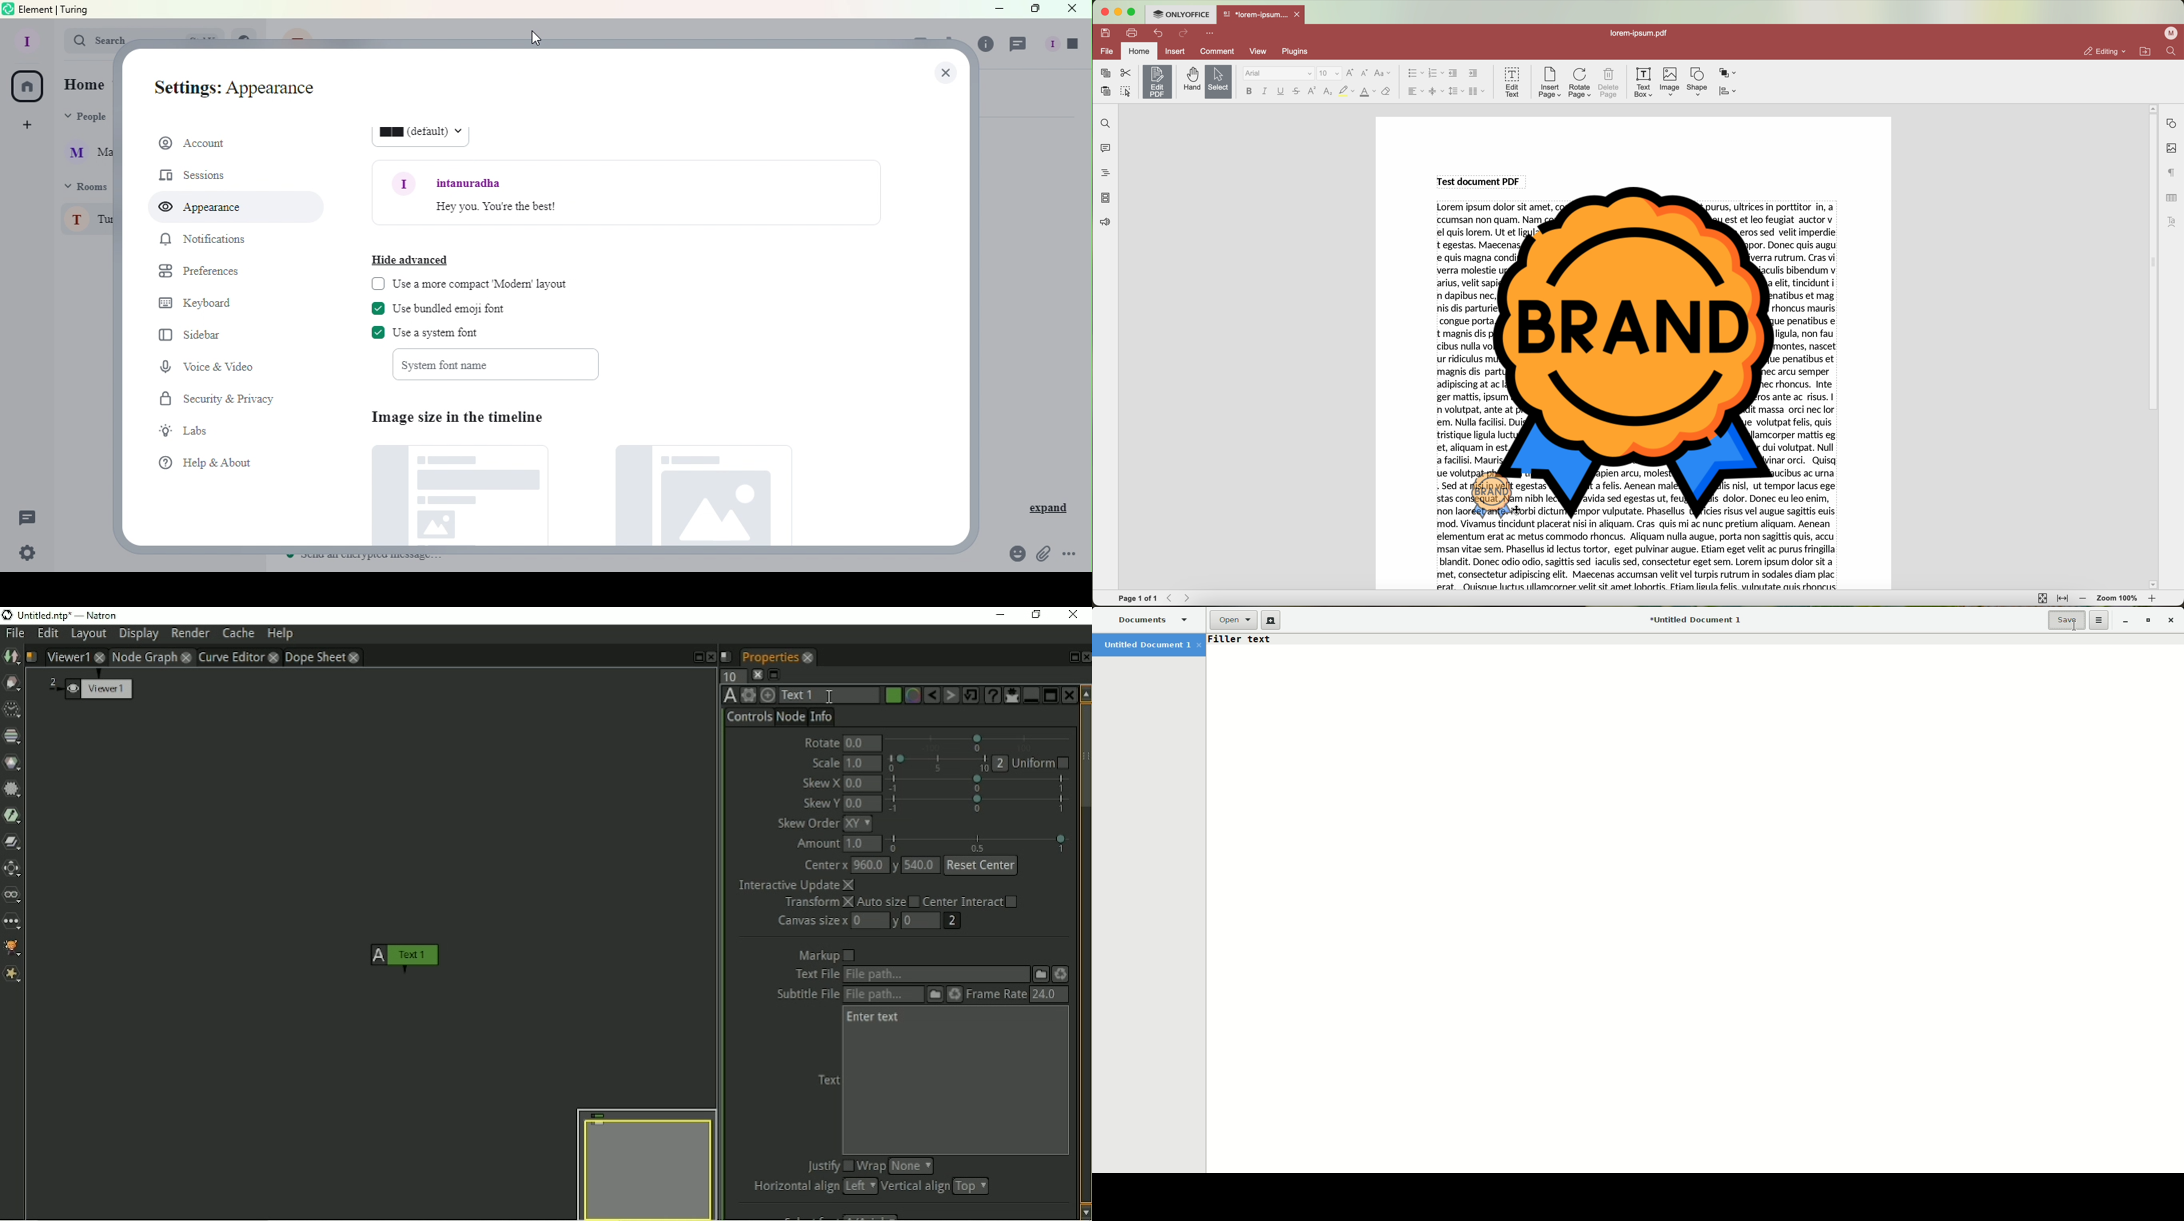 This screenshot has height=1232, width=2184. What do you see at coordinates (1160, 33) in the screenshot?
I see `undo` at bounding box center [1160, 33].